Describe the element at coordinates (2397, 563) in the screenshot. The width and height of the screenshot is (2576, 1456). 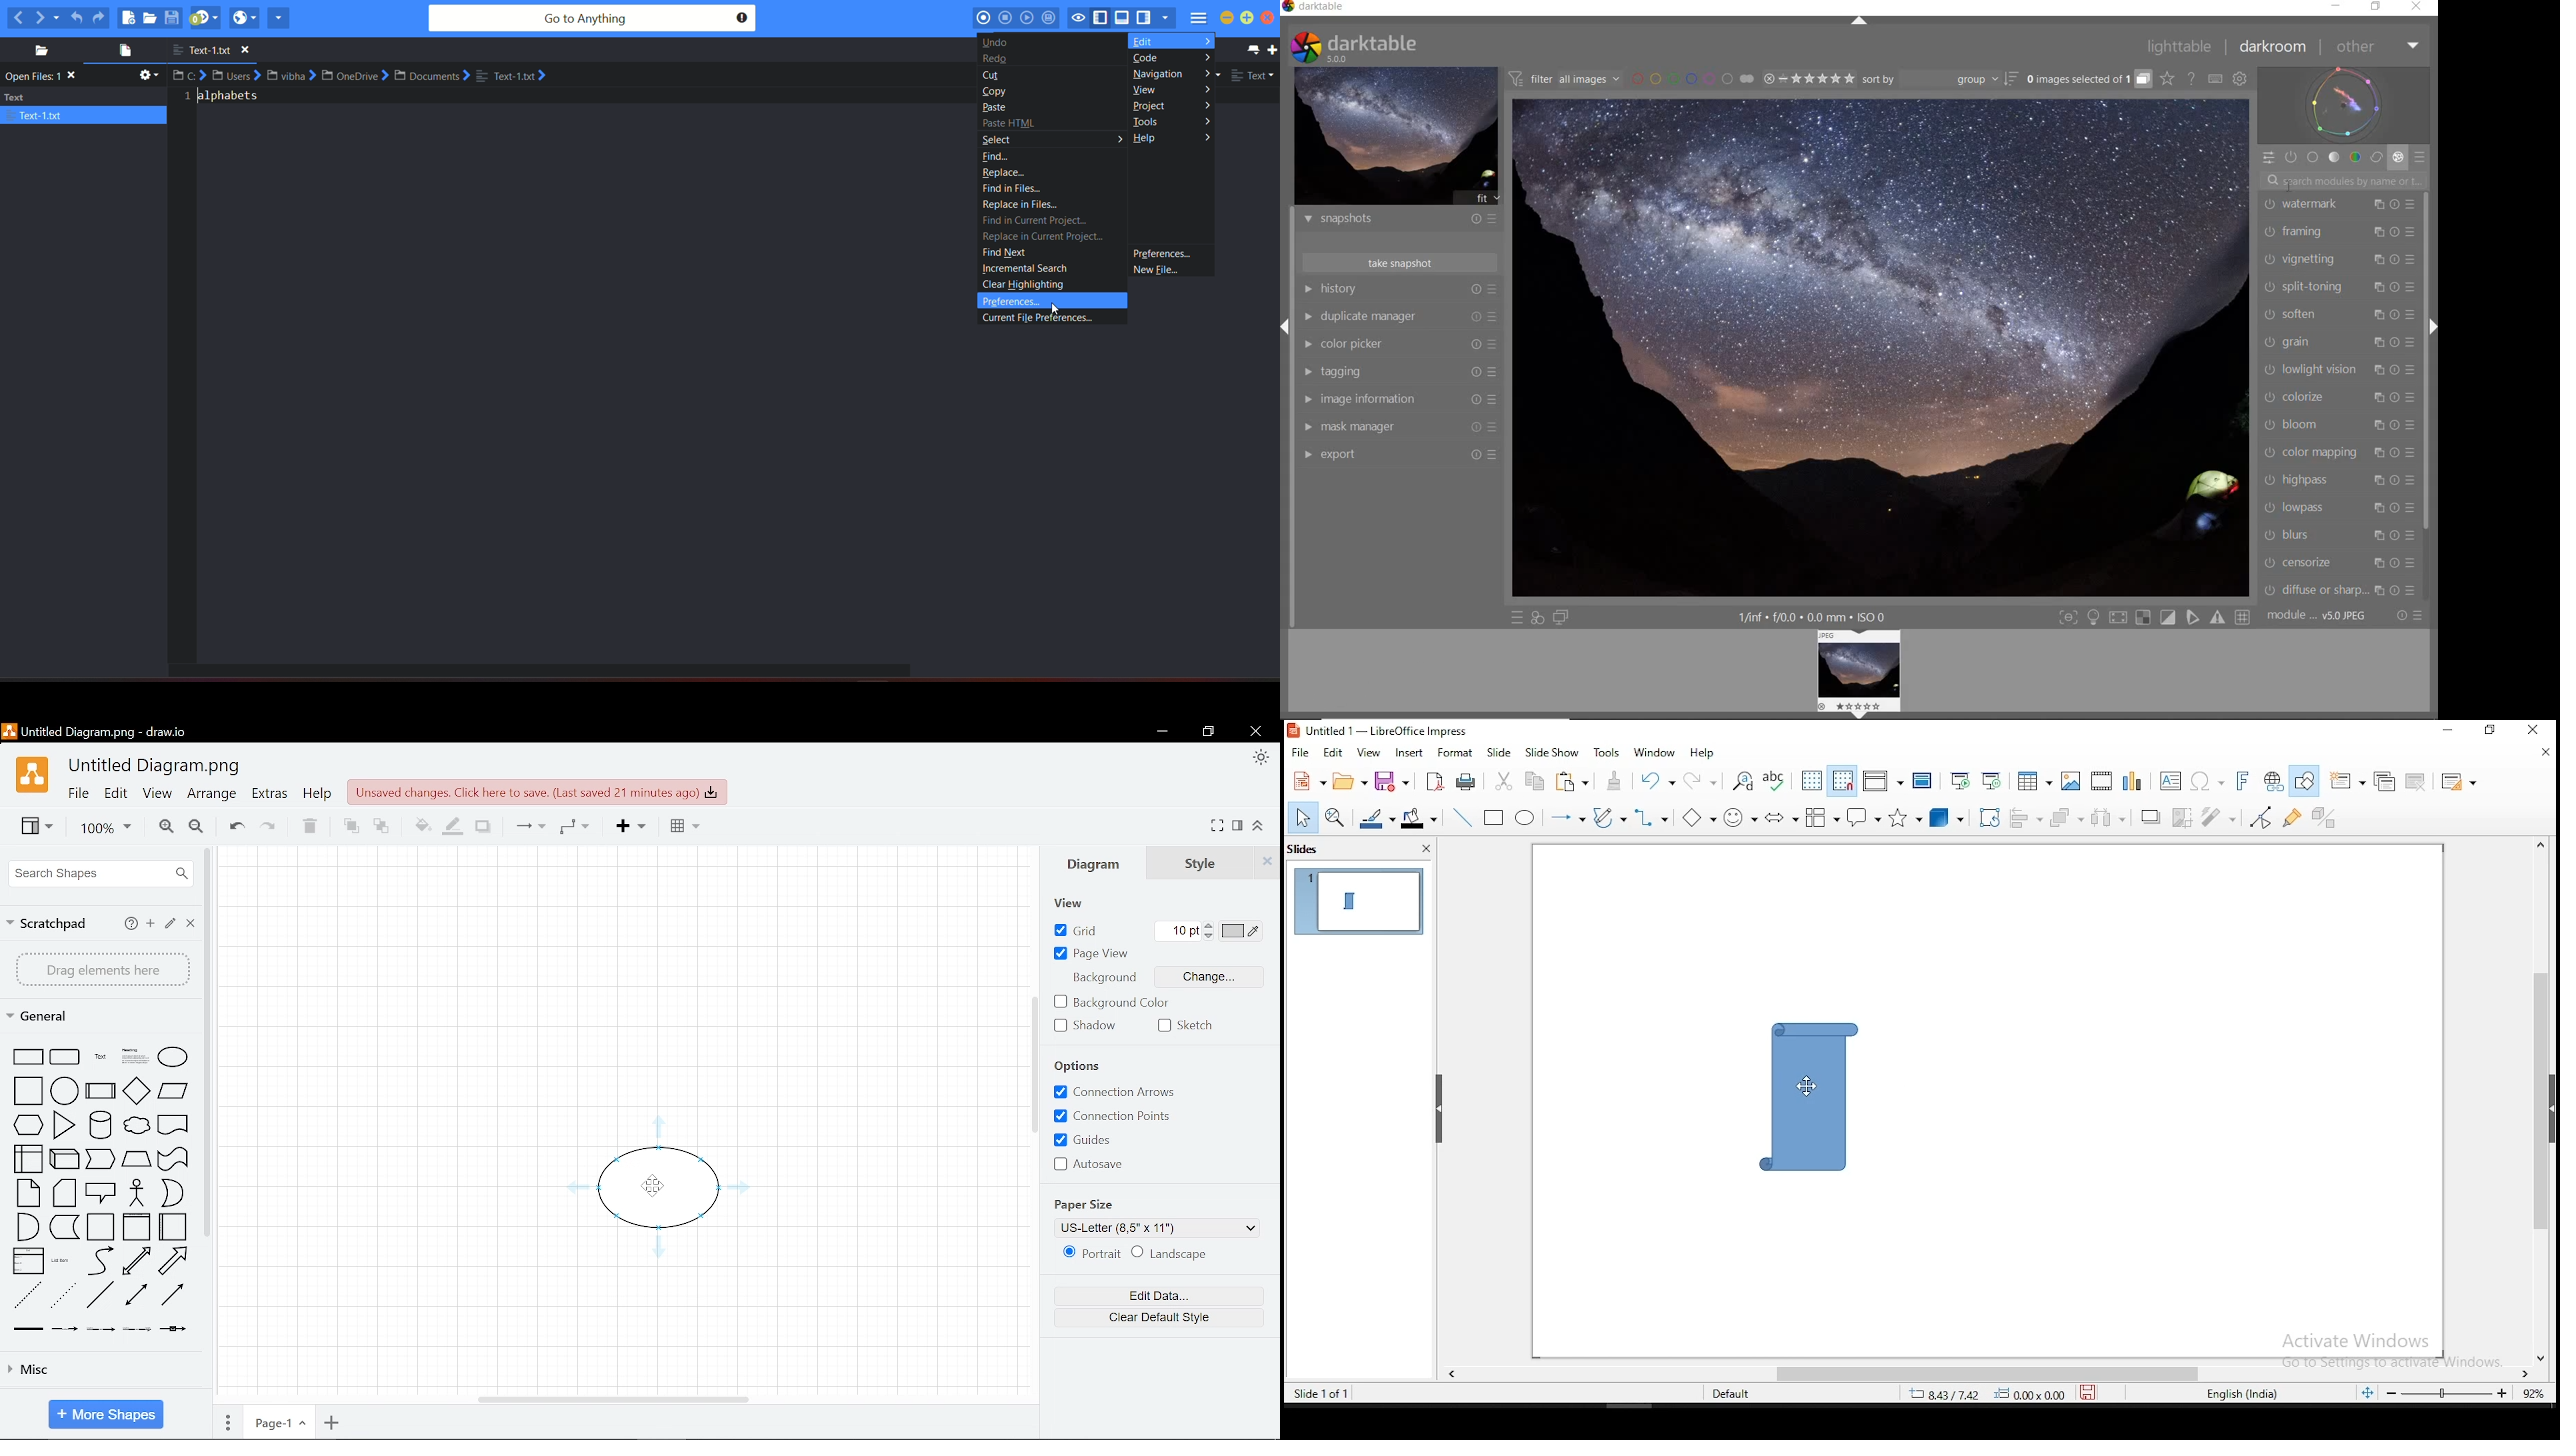
I see `reset parameters` at that location.